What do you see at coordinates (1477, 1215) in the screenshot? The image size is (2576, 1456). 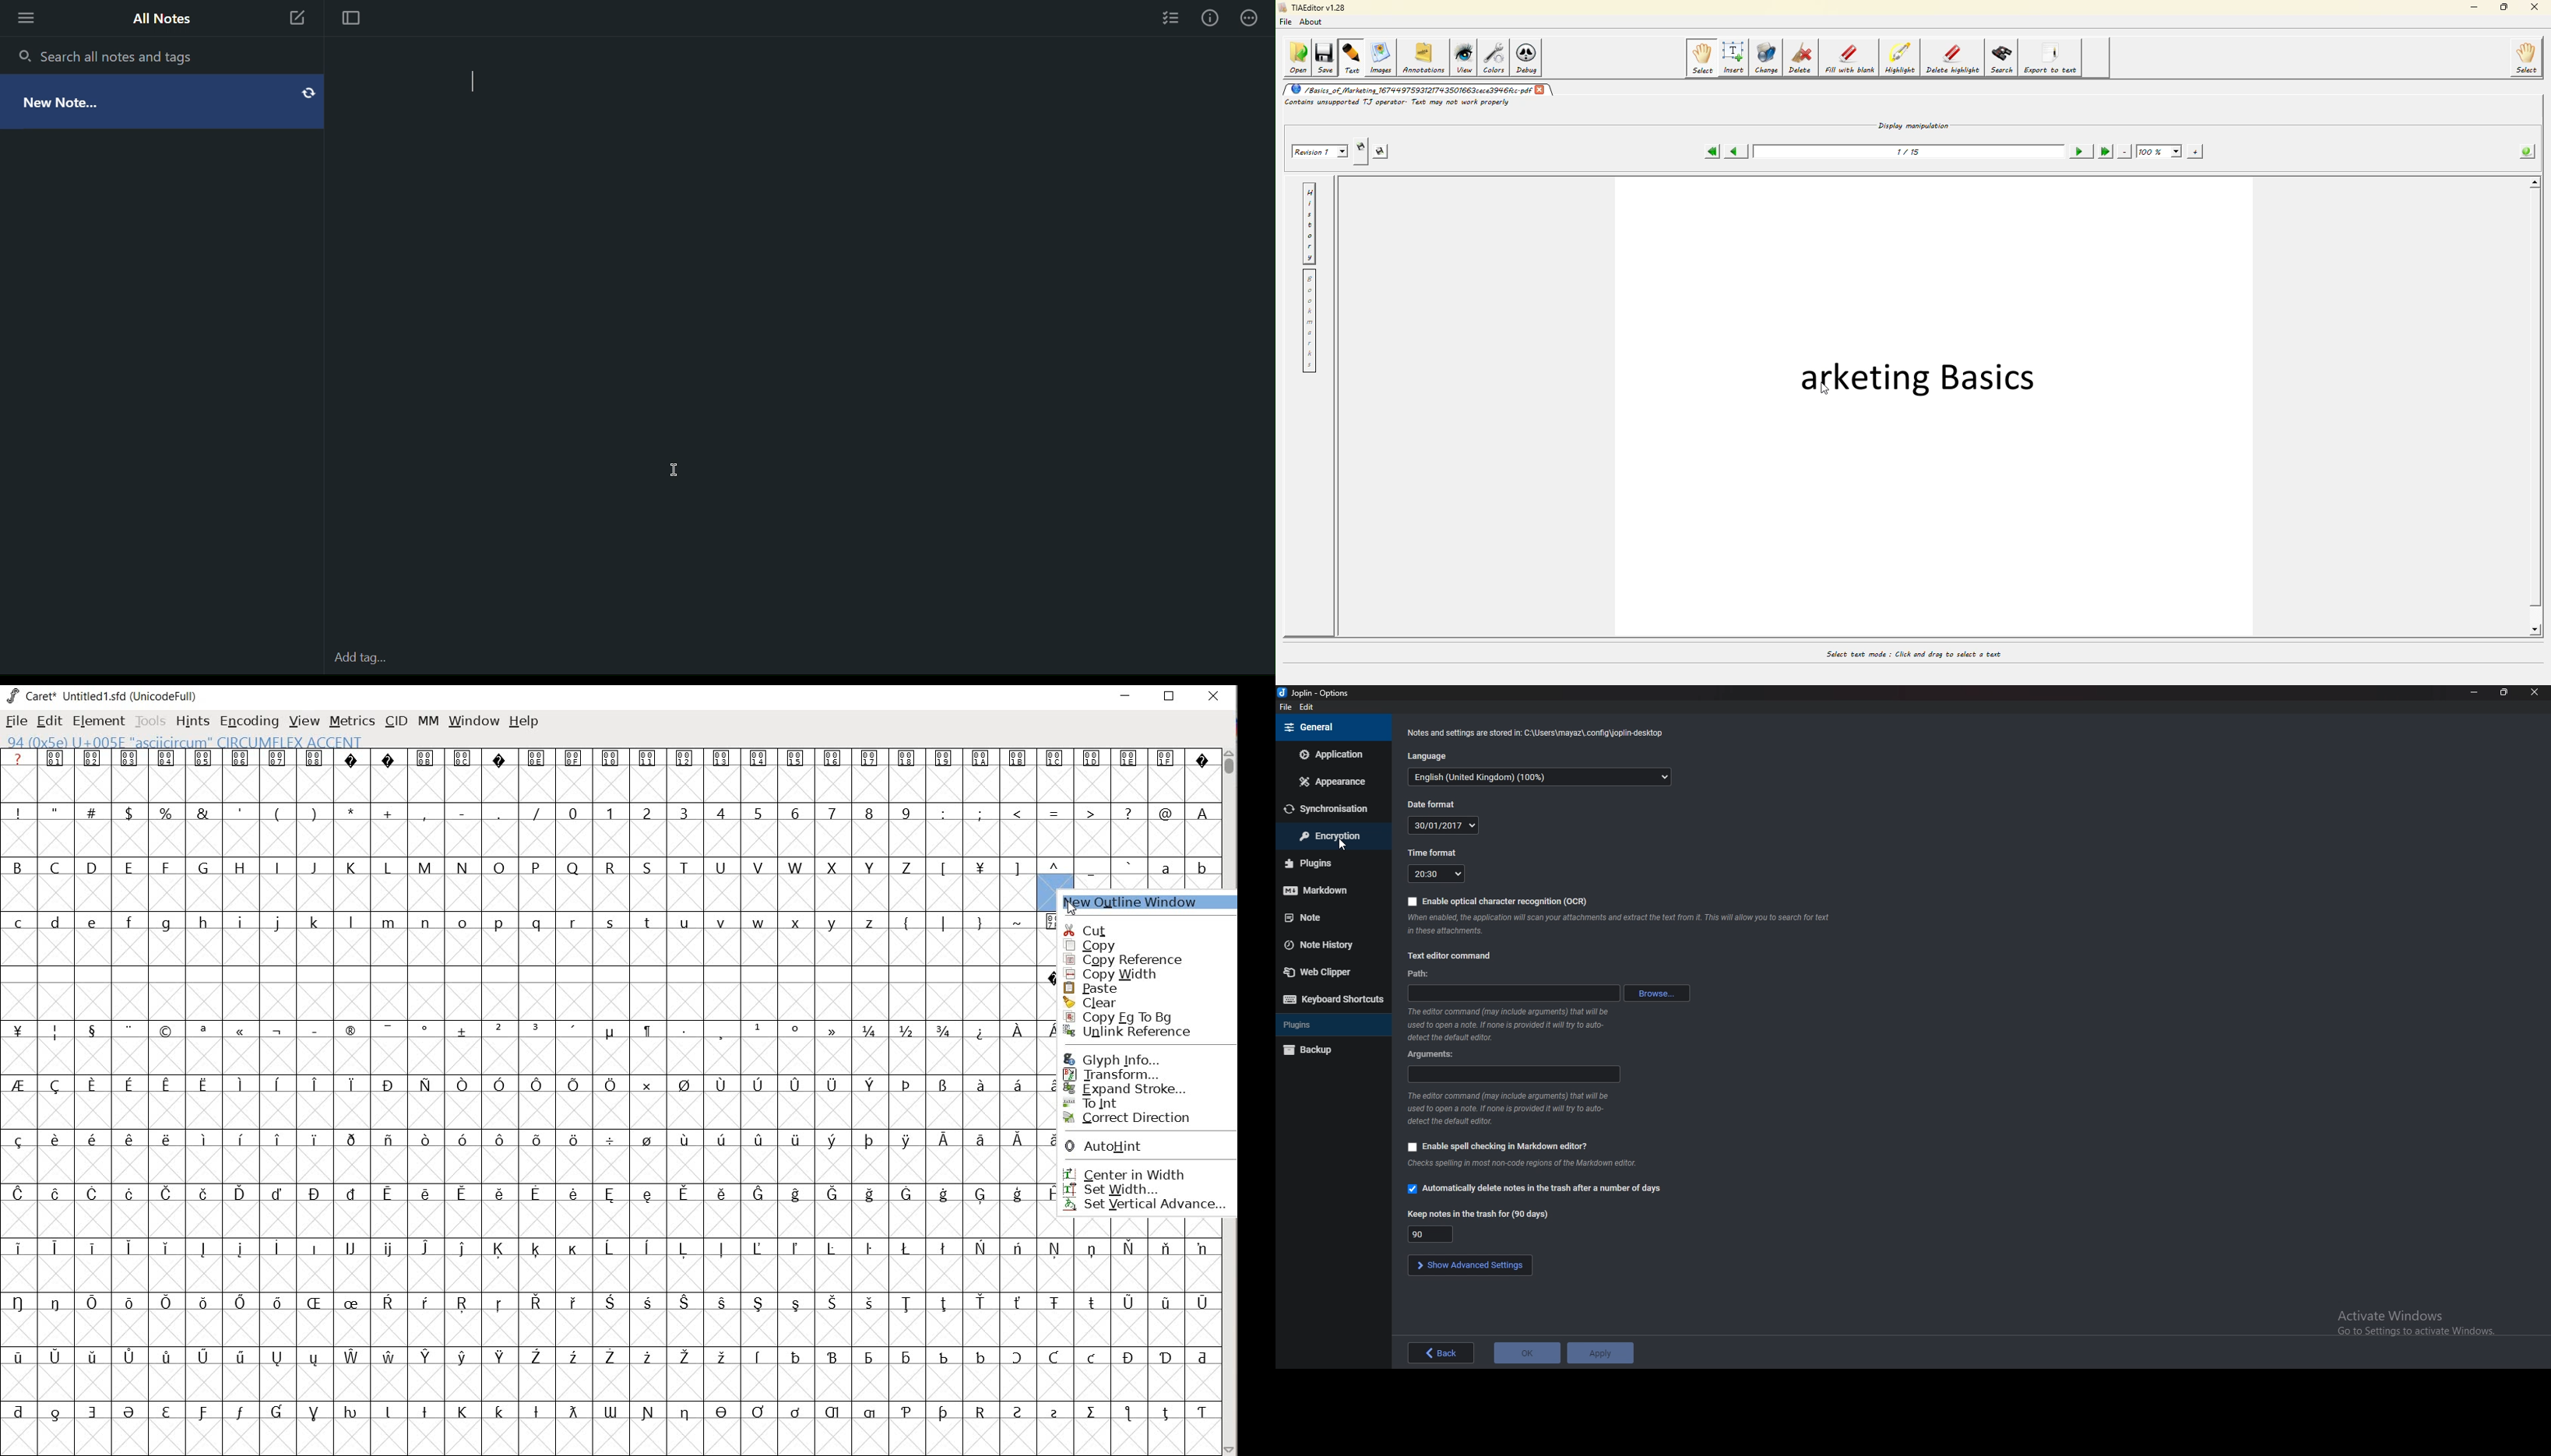 I see `keep notes in trash for` at bounding box center [1477, 1215].